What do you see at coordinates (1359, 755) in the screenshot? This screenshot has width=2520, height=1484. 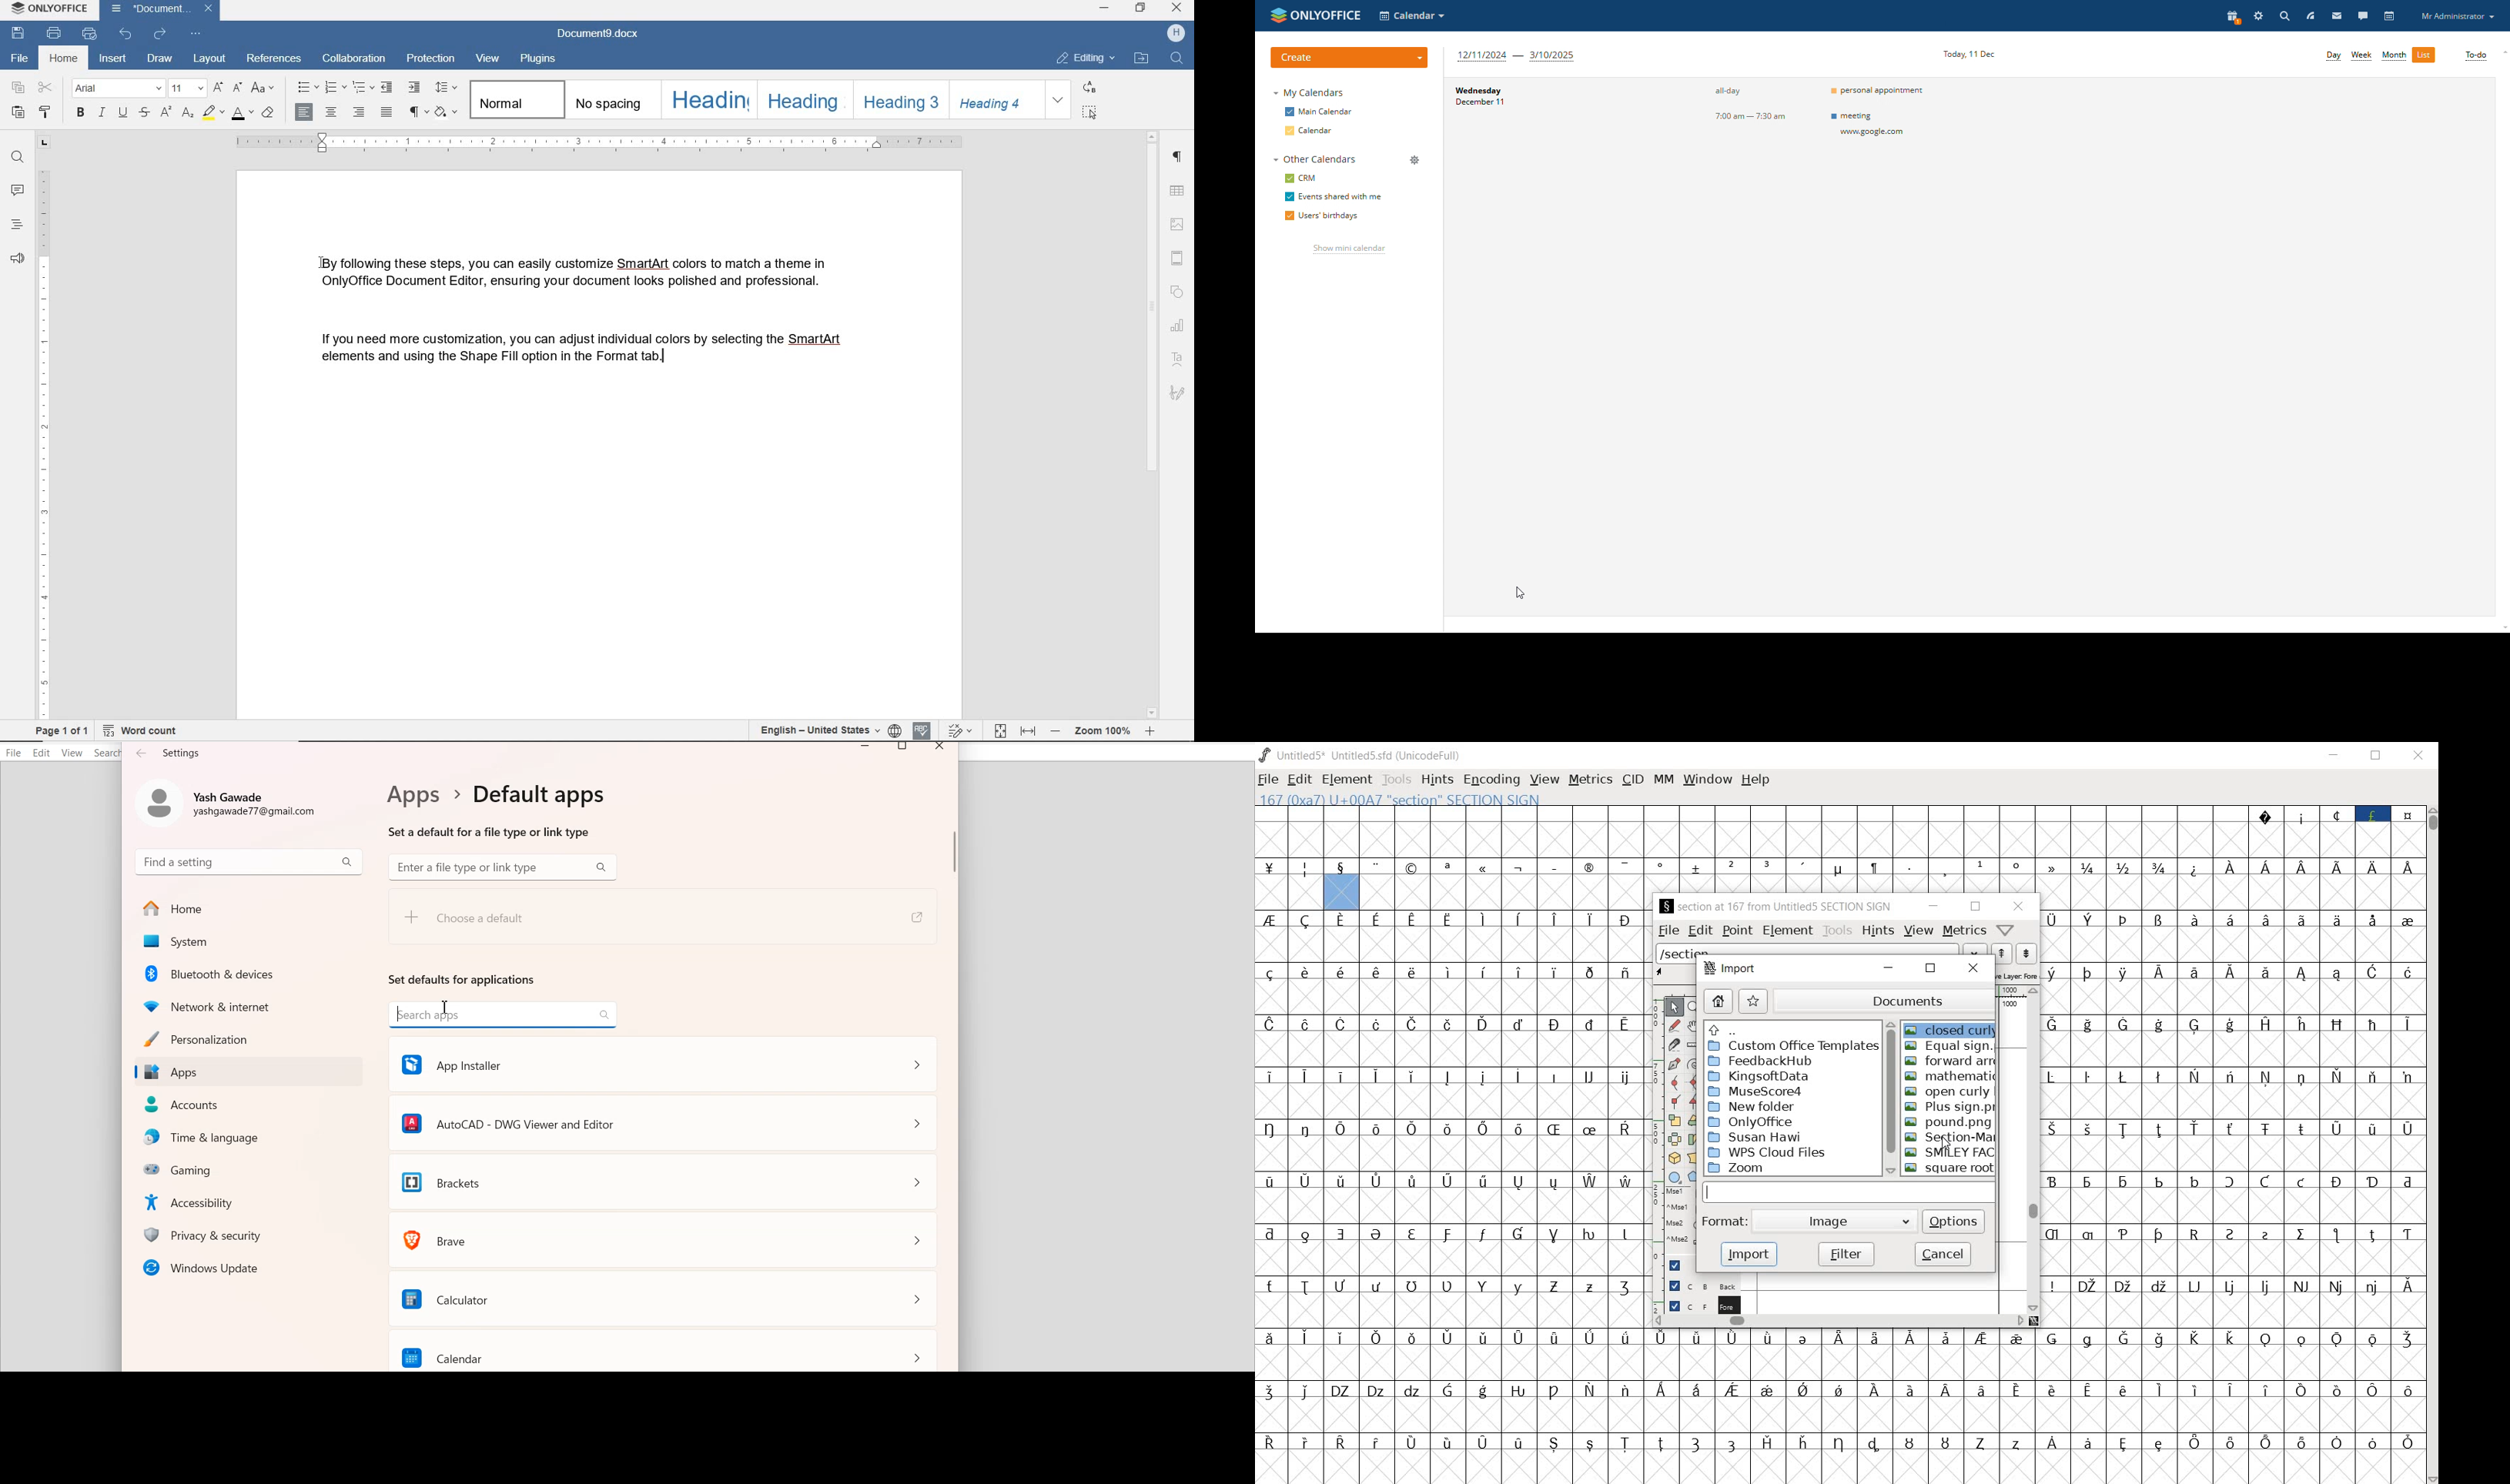 I see `Untitled1 Untitled1.sfd (UnicodeFull)` at bounding box center [1359, 755].